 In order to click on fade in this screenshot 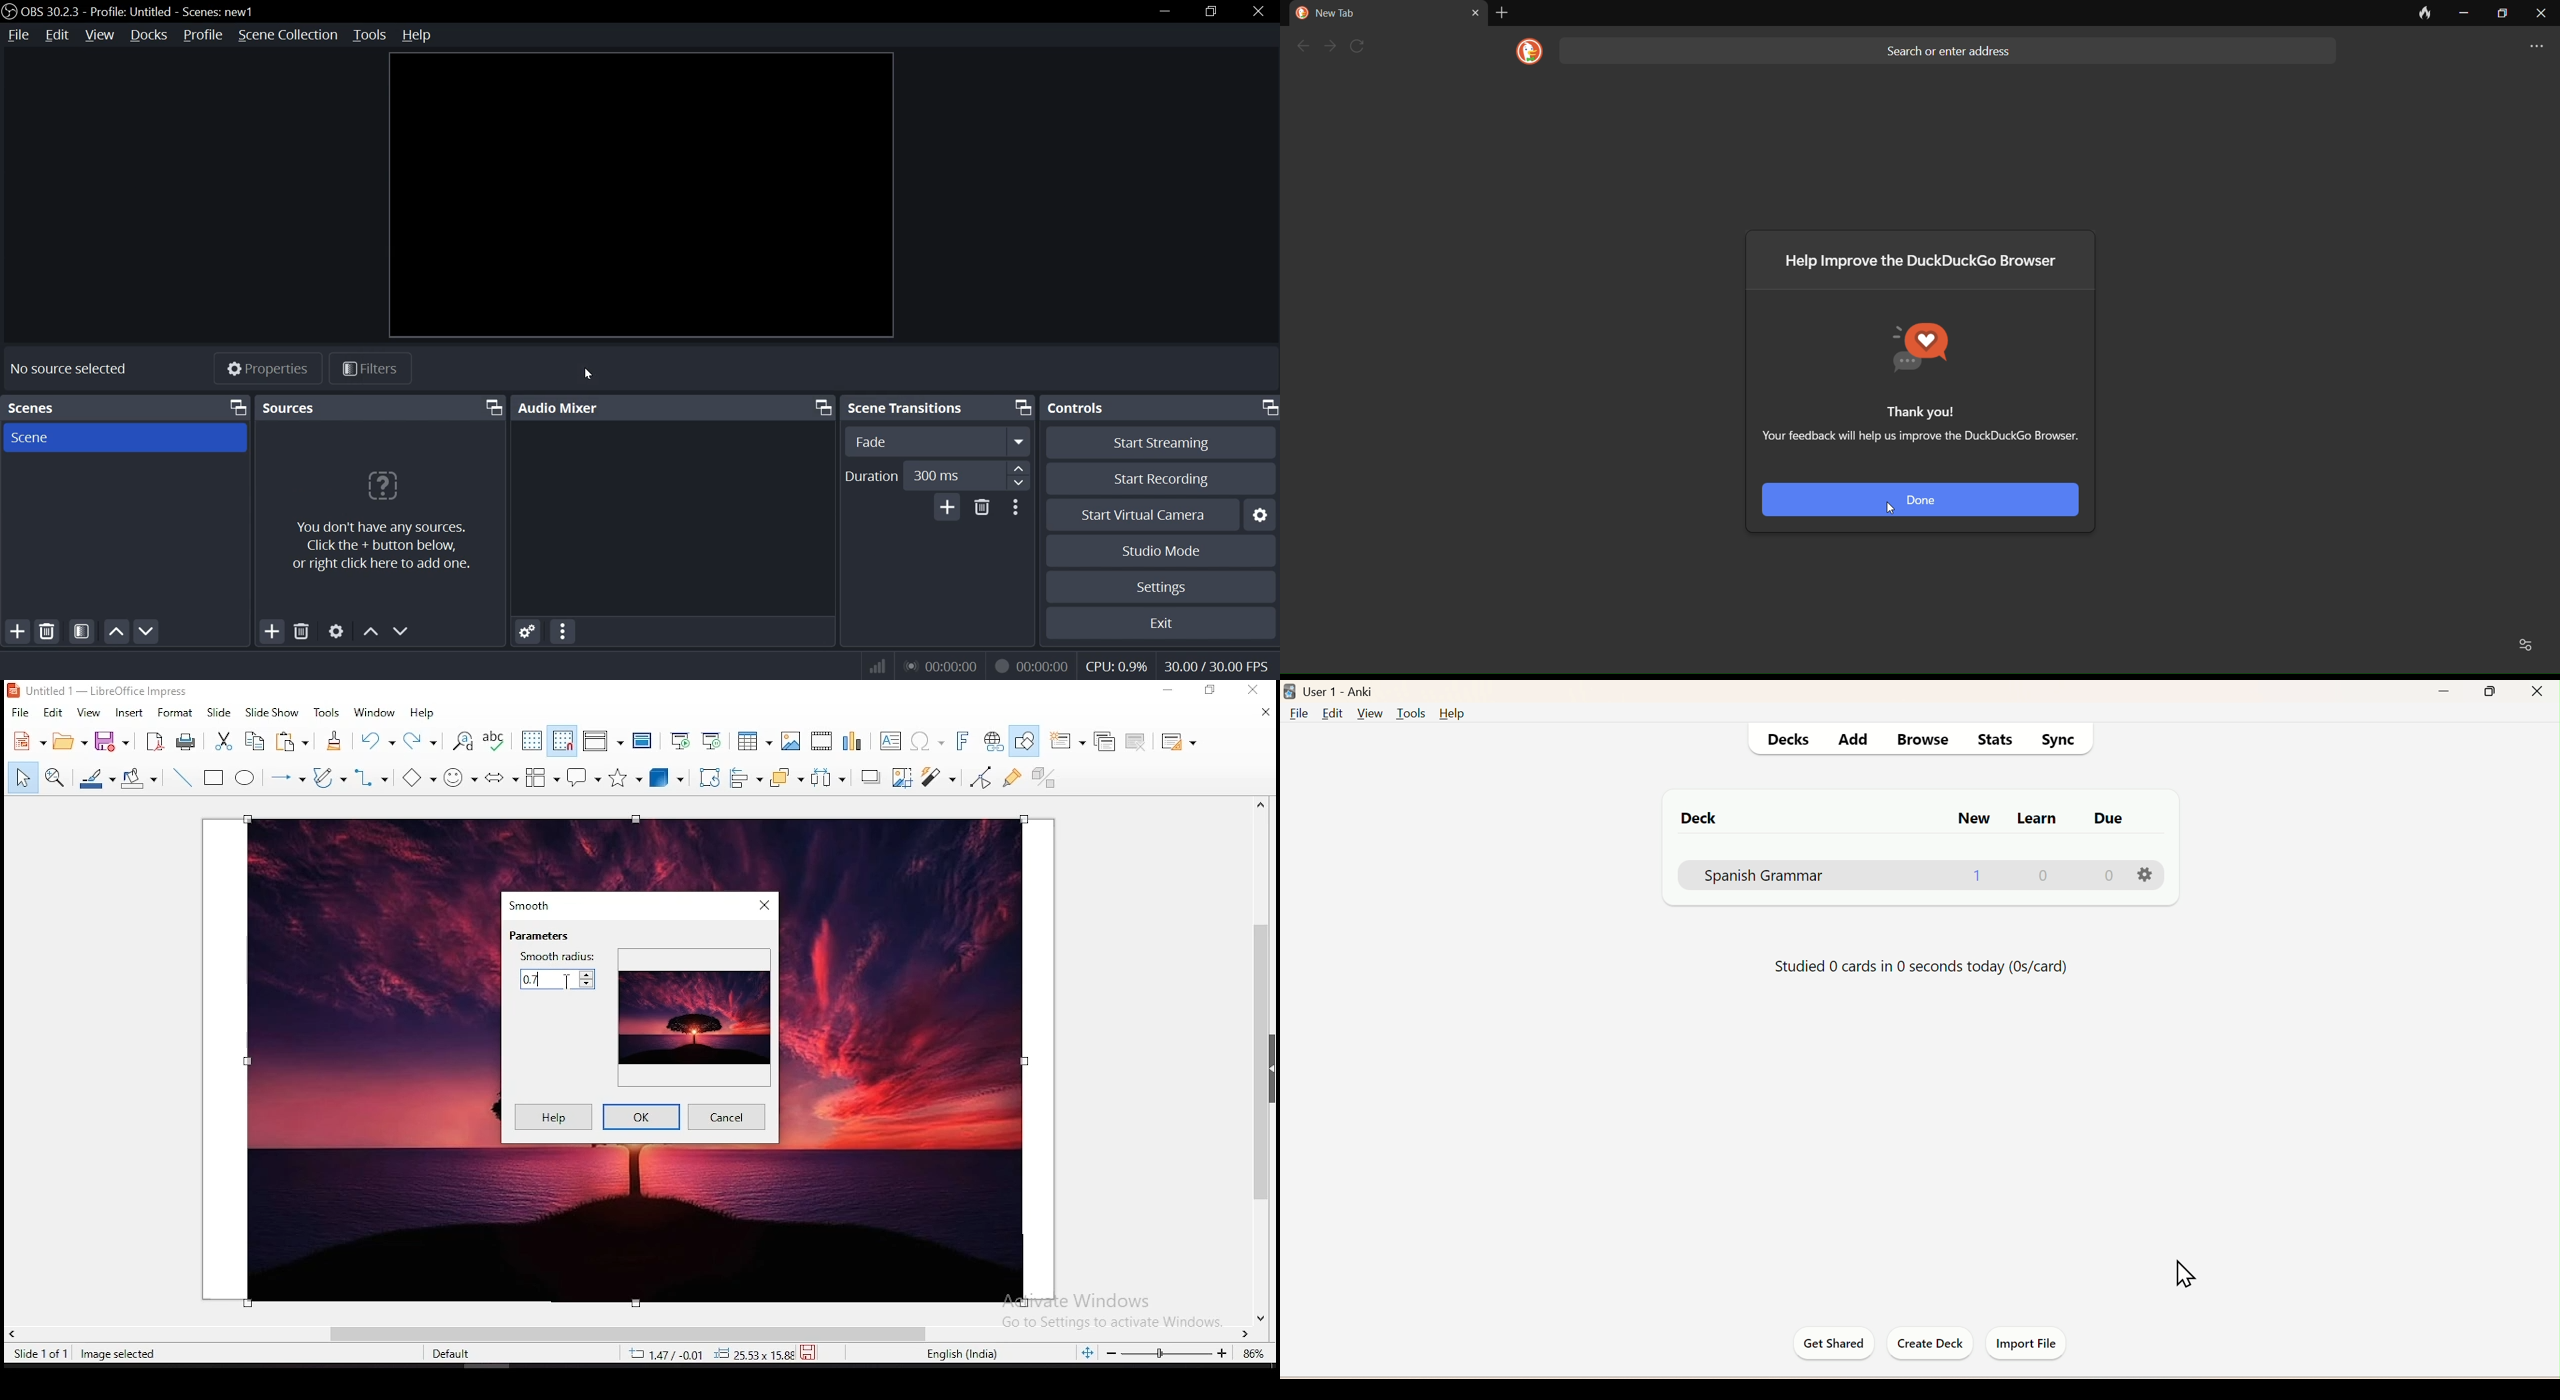, I will do `click(872, 441)`.